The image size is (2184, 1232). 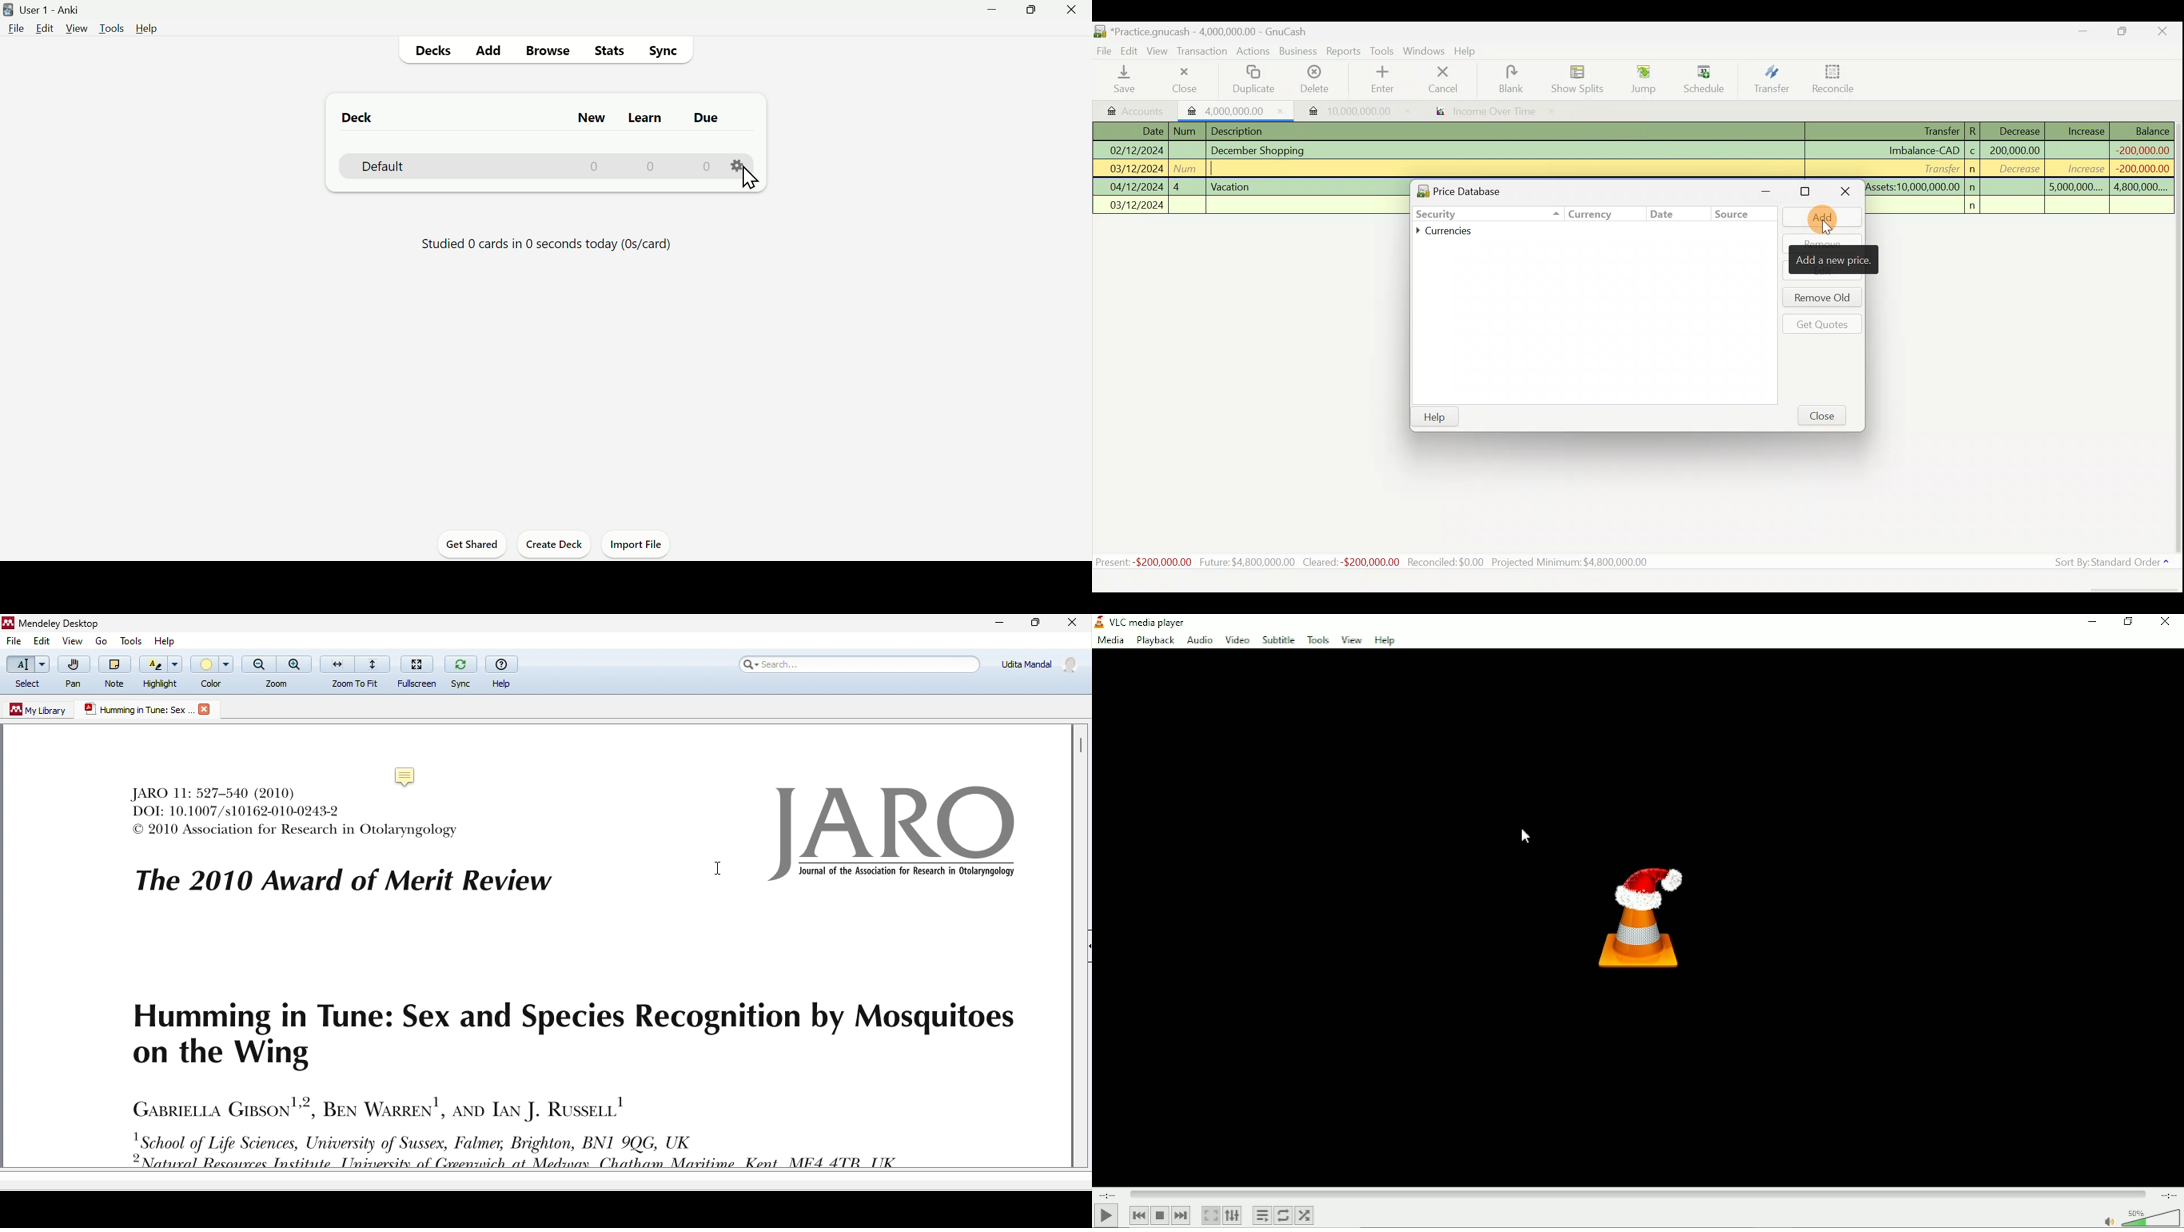 What do you see at coordinates (205, 710) in the screenshot?
I see `close` at bounding box center [205, 710].